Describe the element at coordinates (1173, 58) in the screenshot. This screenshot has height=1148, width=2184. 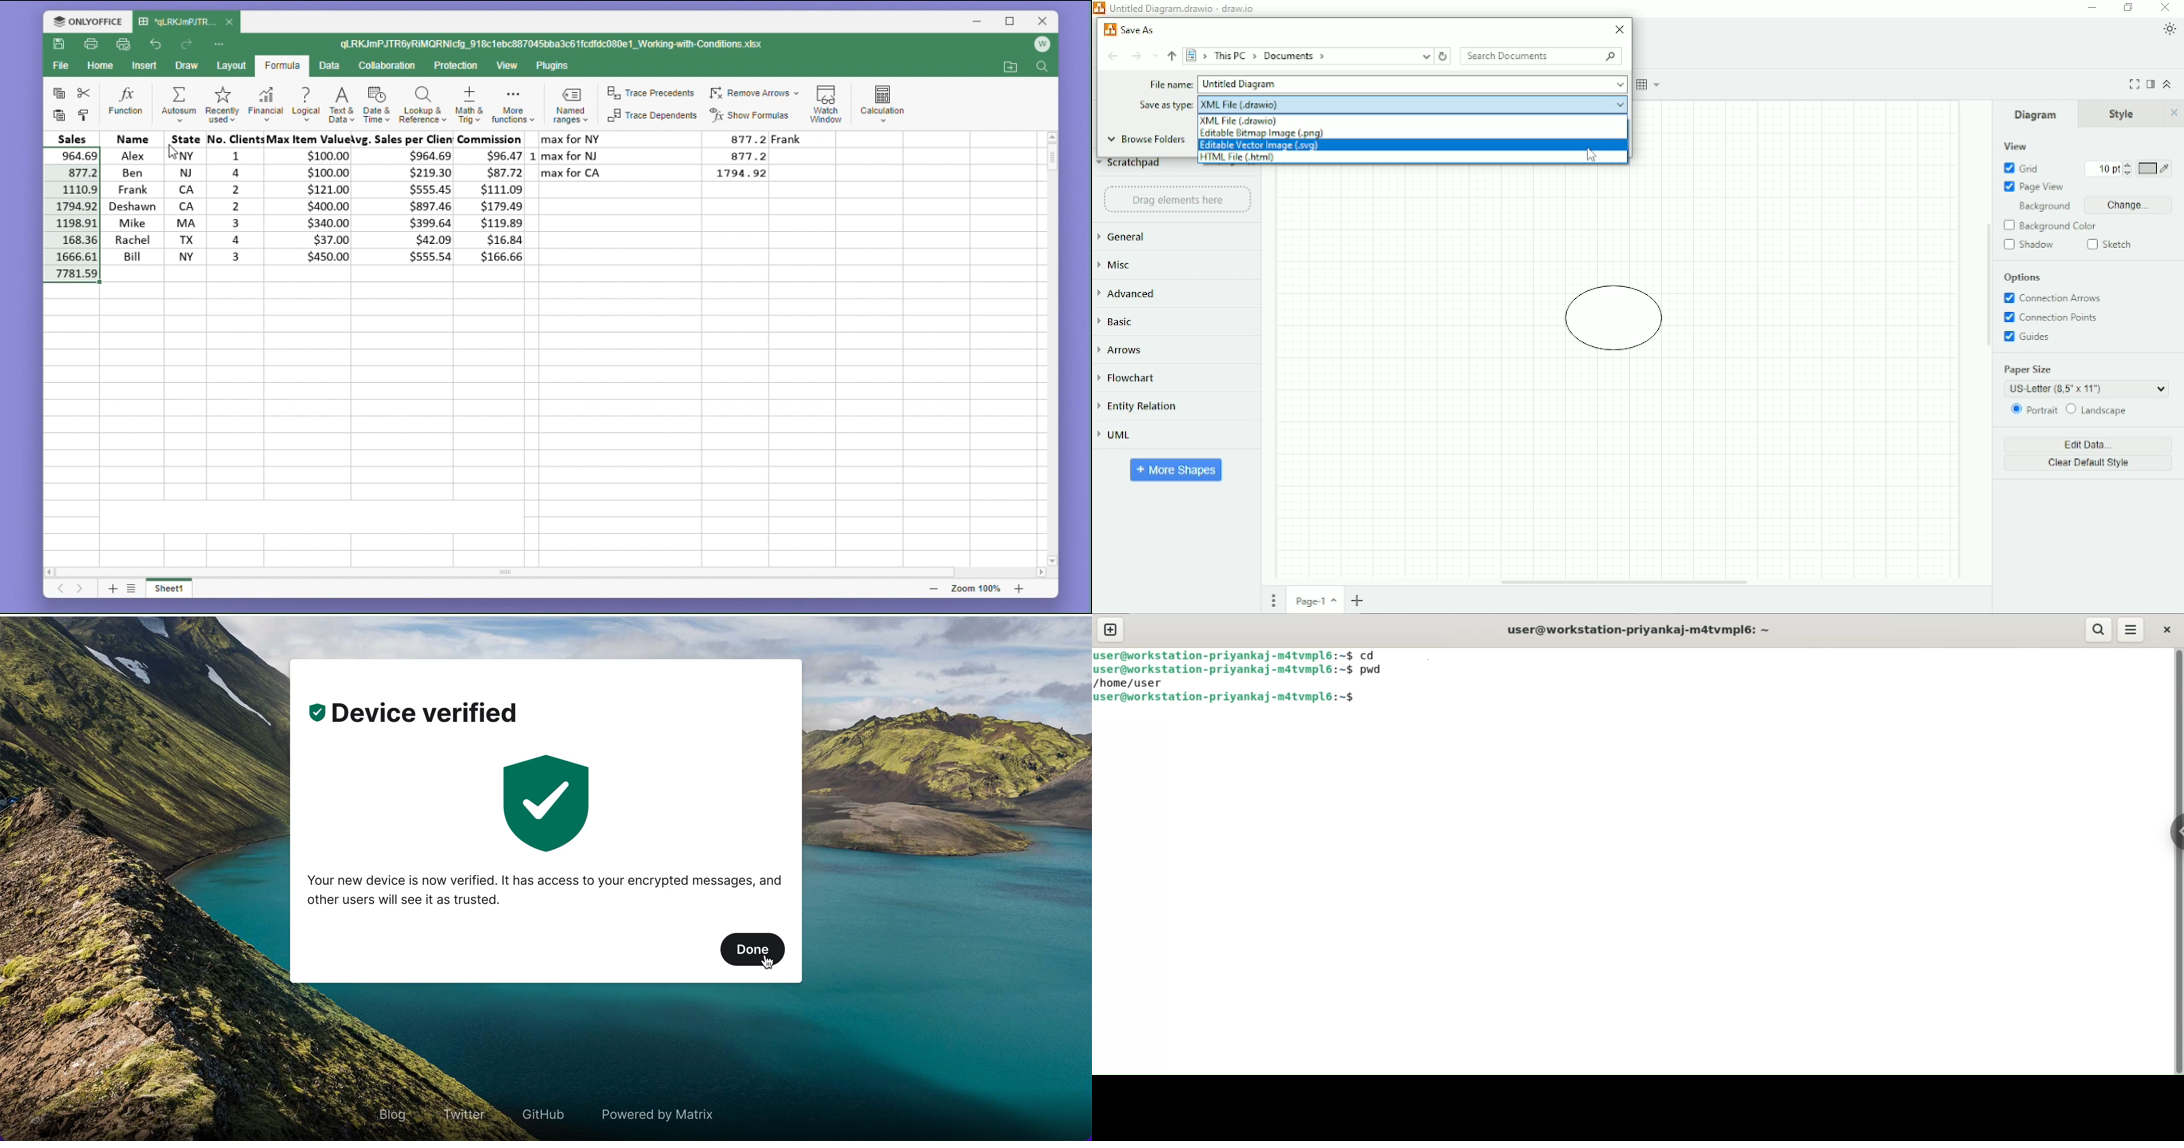
I see `Up to "This PC"` at that location.